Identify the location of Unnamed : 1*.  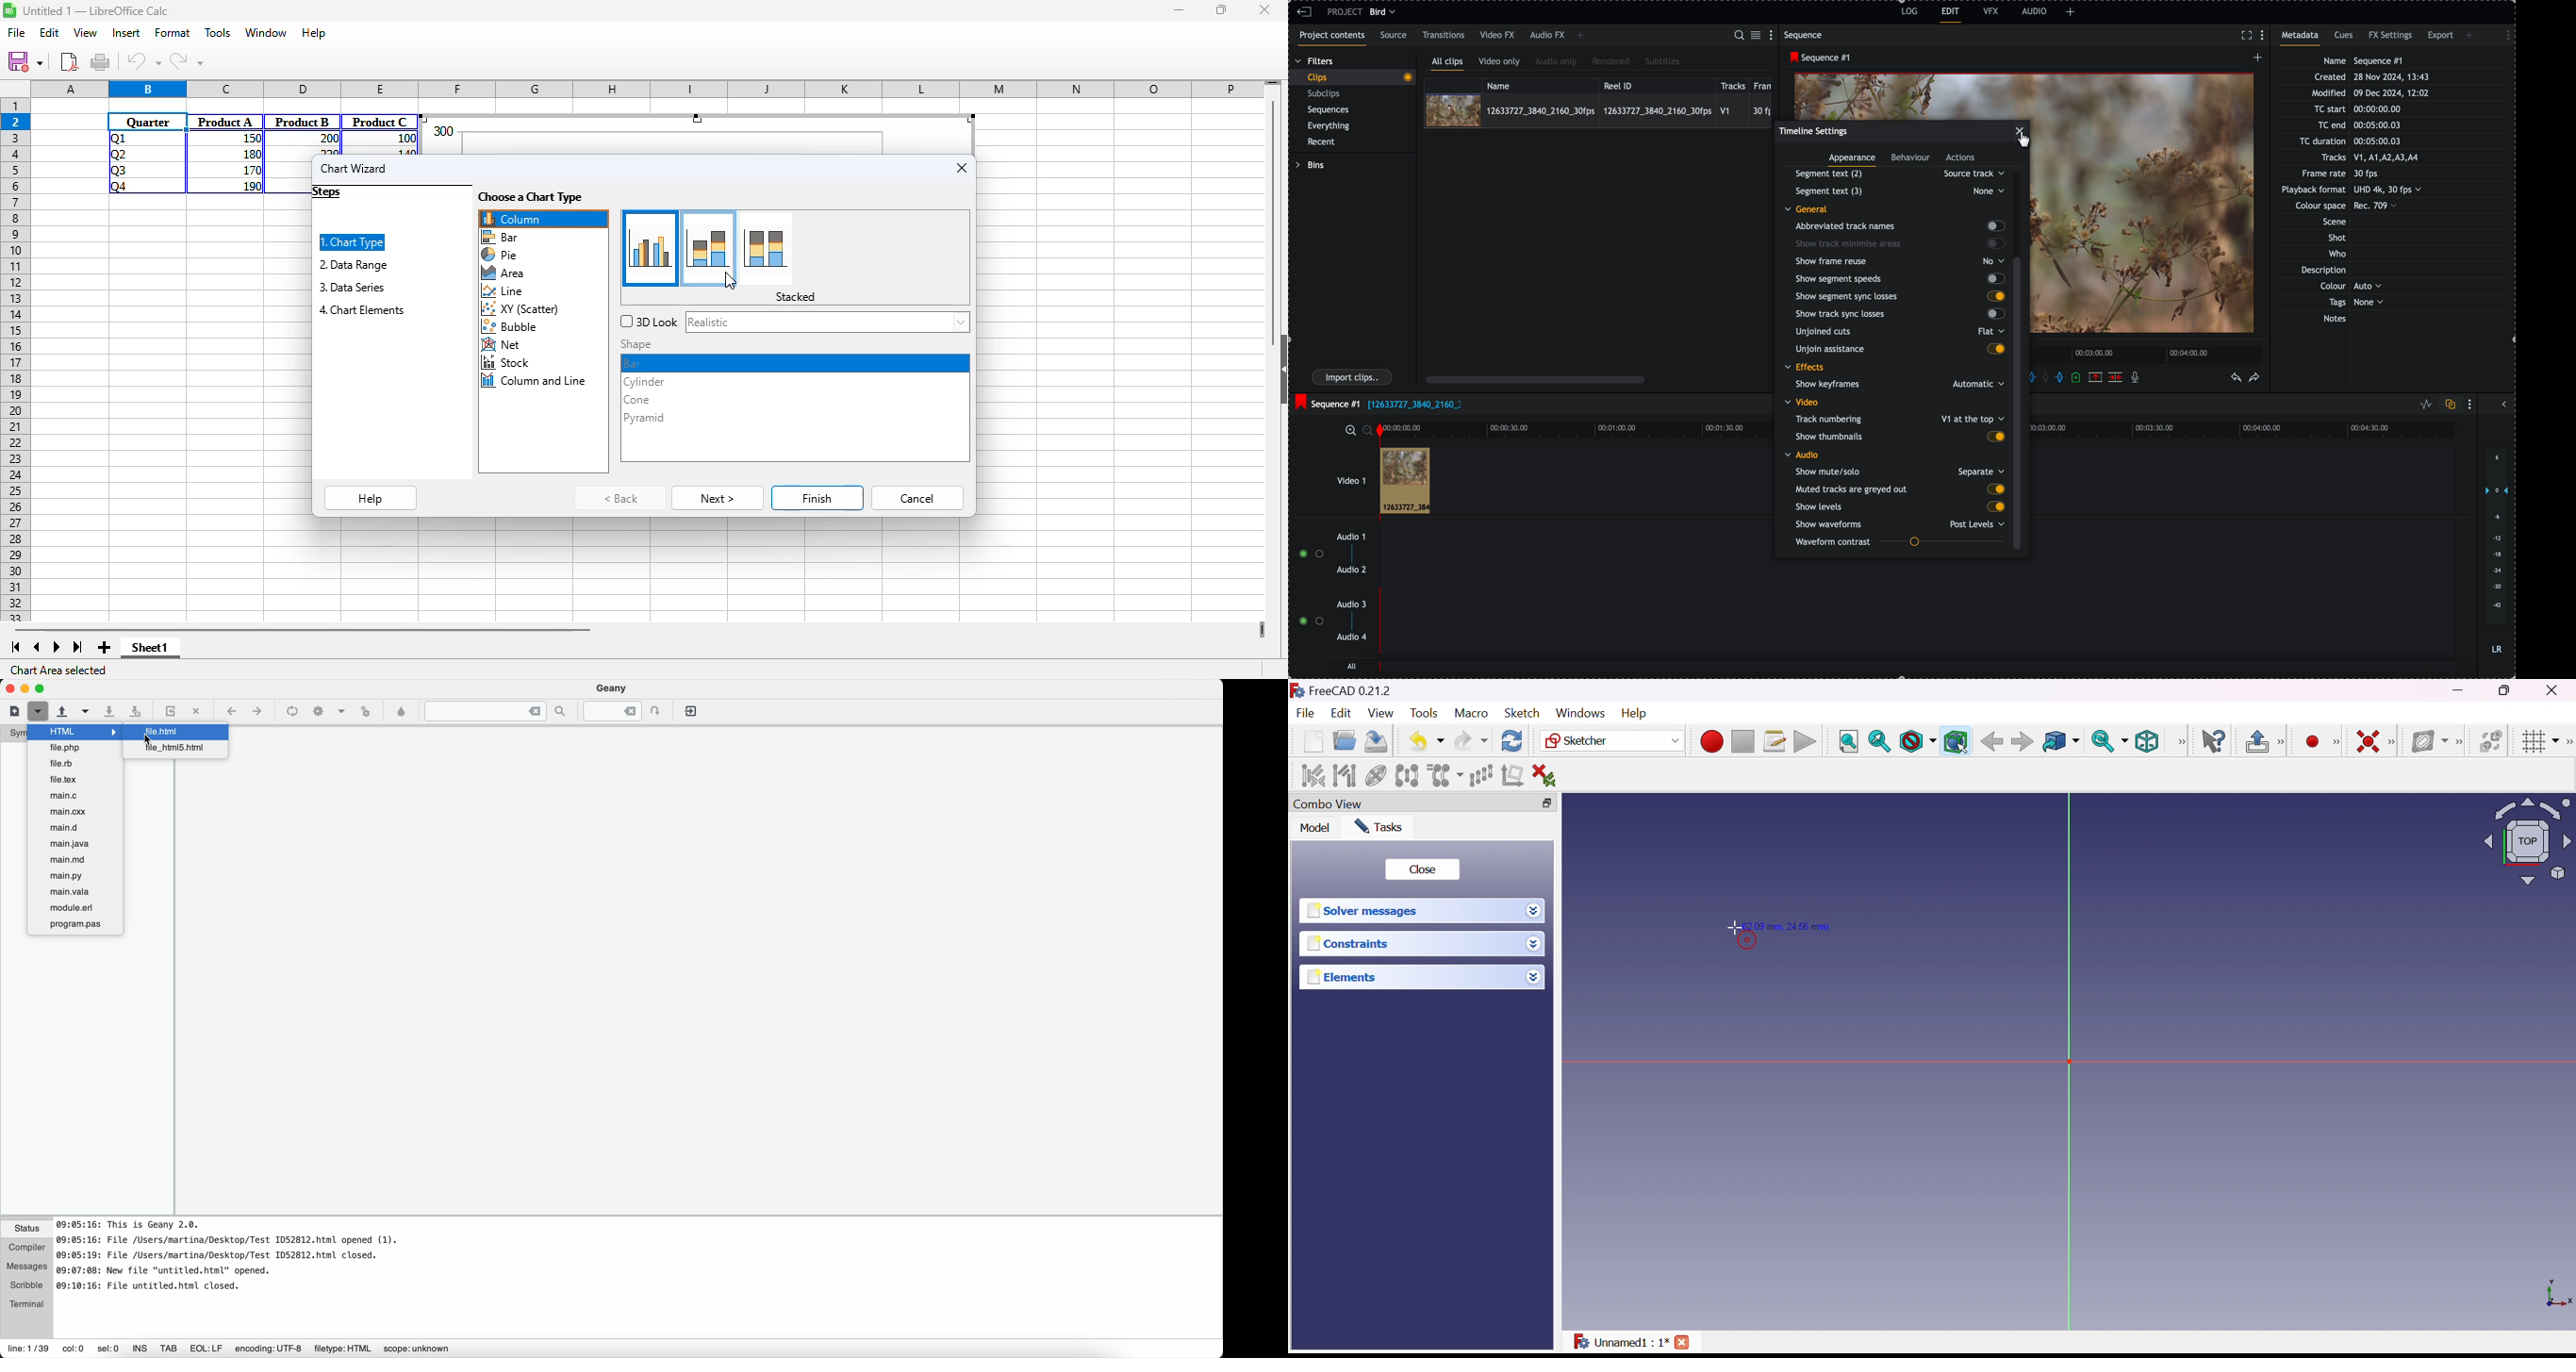
(1620, 1340).